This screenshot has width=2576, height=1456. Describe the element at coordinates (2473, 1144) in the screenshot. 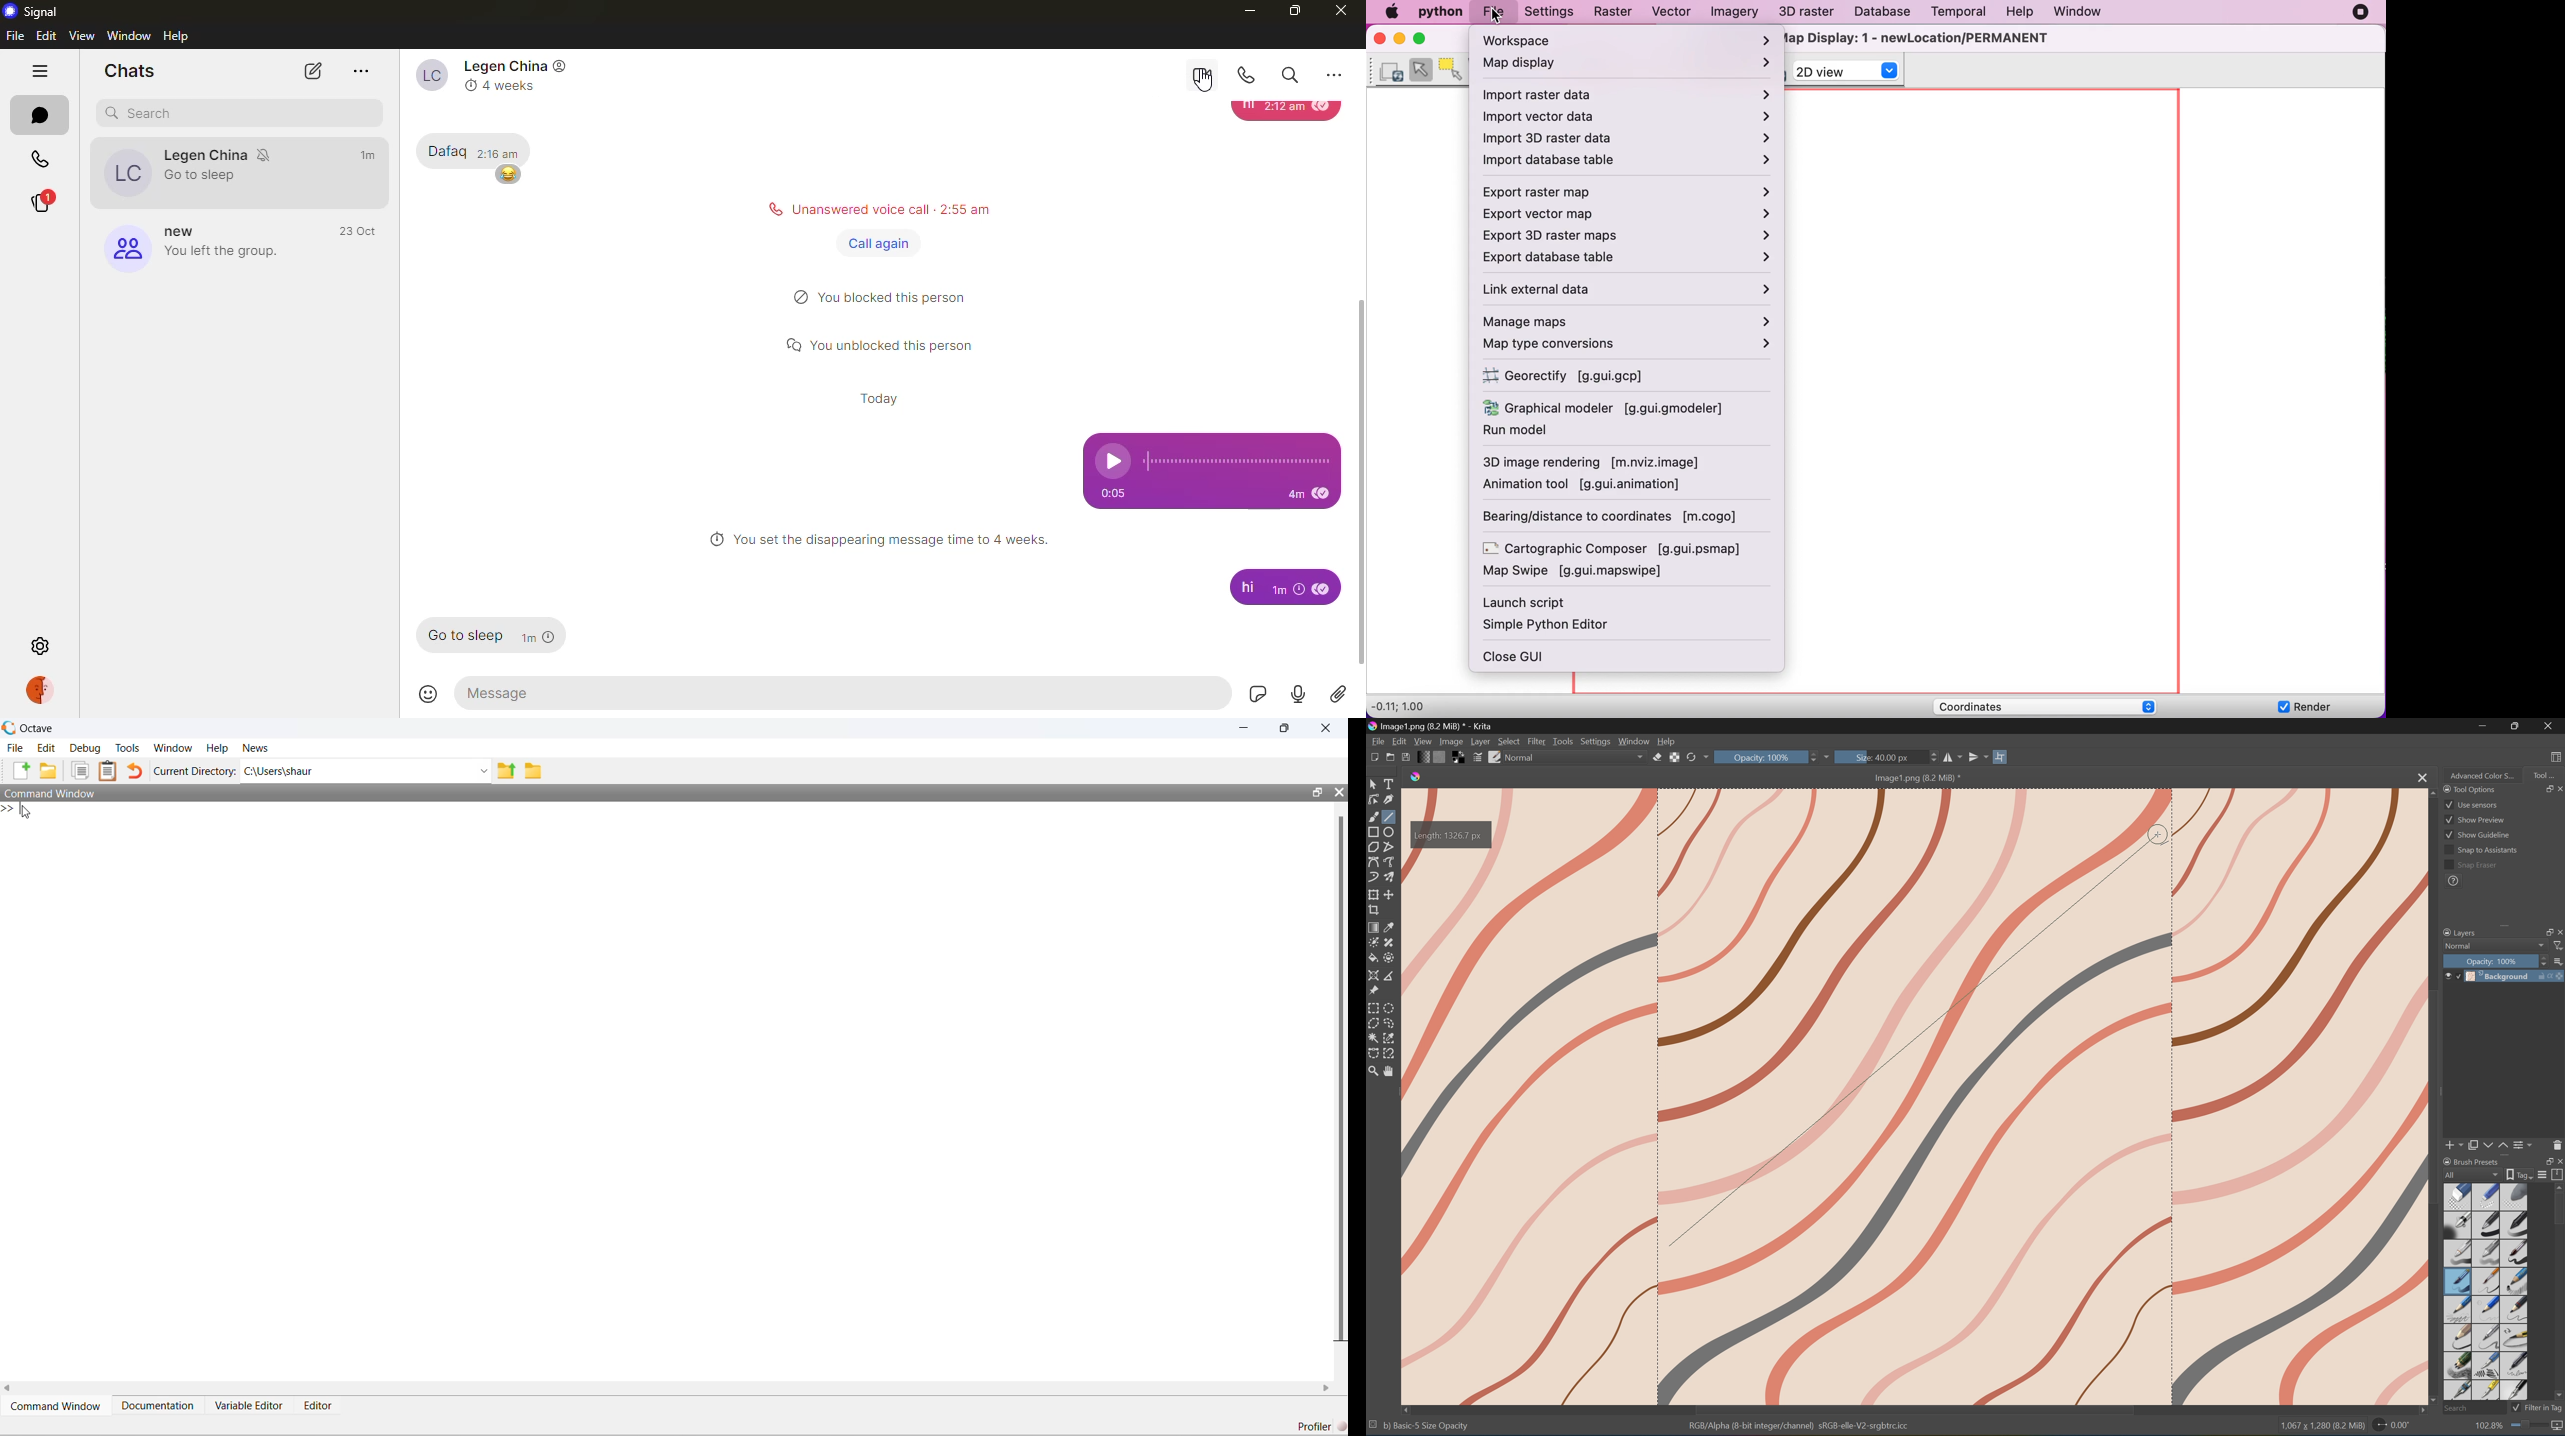

I see `Duplicate layer or mask ` at that location.